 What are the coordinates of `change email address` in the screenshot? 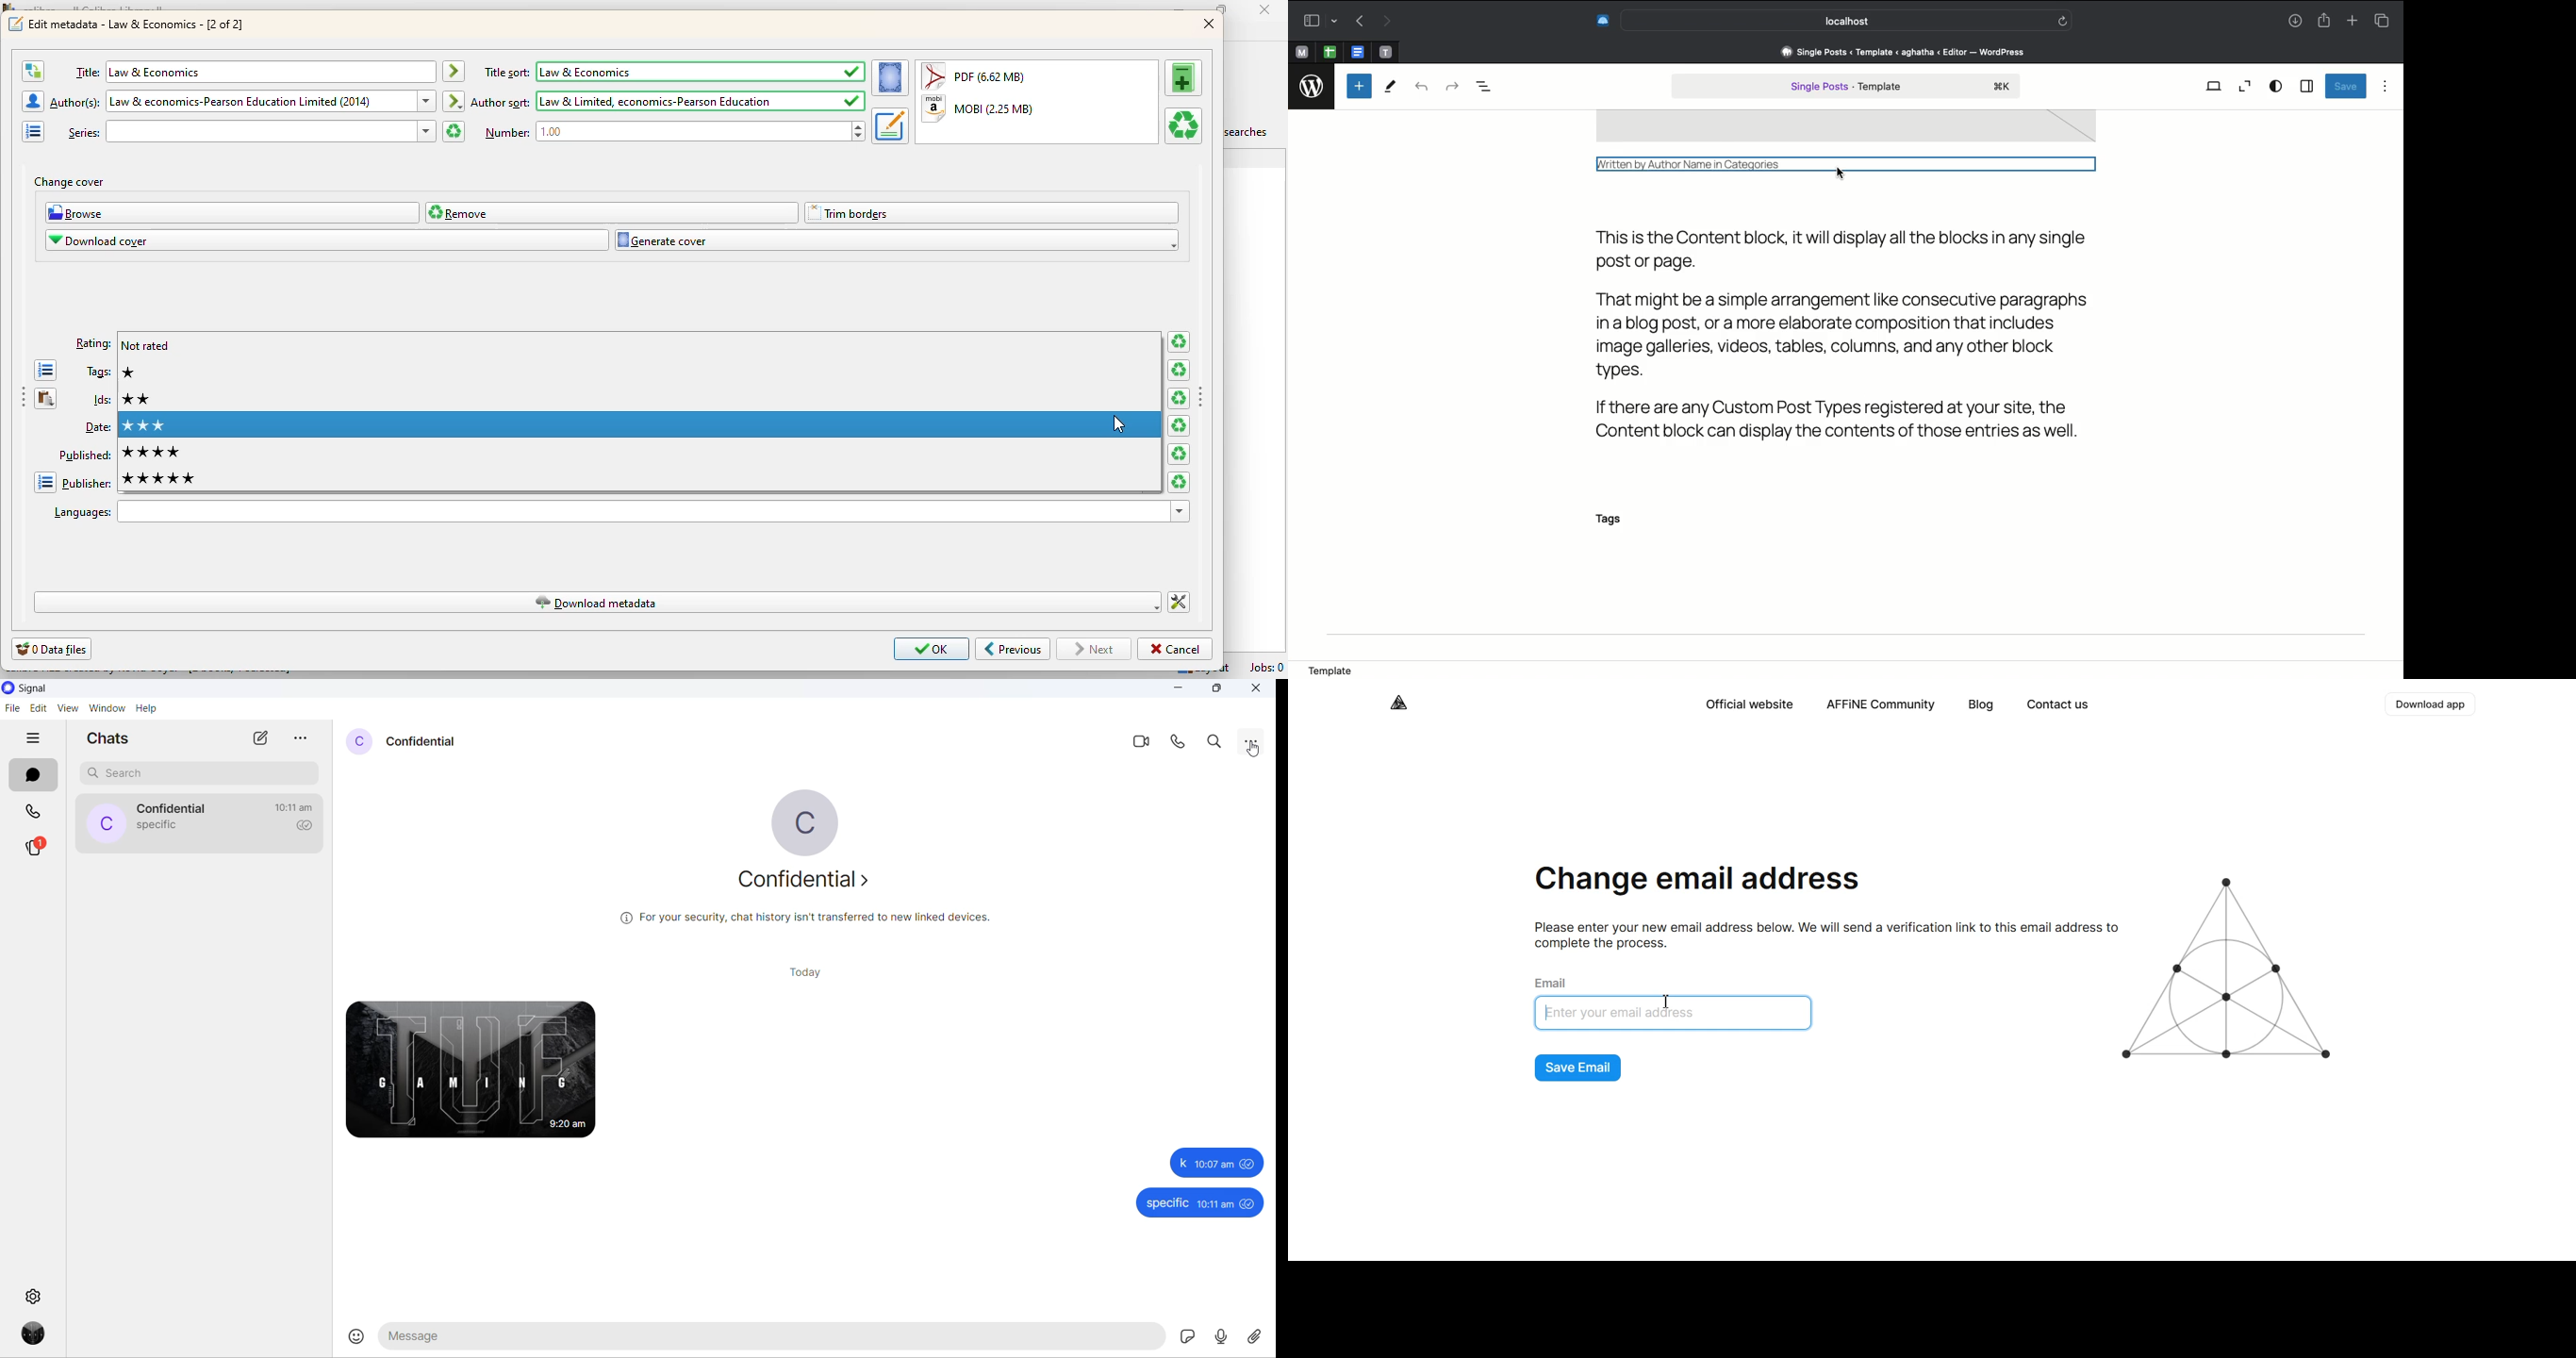 It's located at (1698, 882).